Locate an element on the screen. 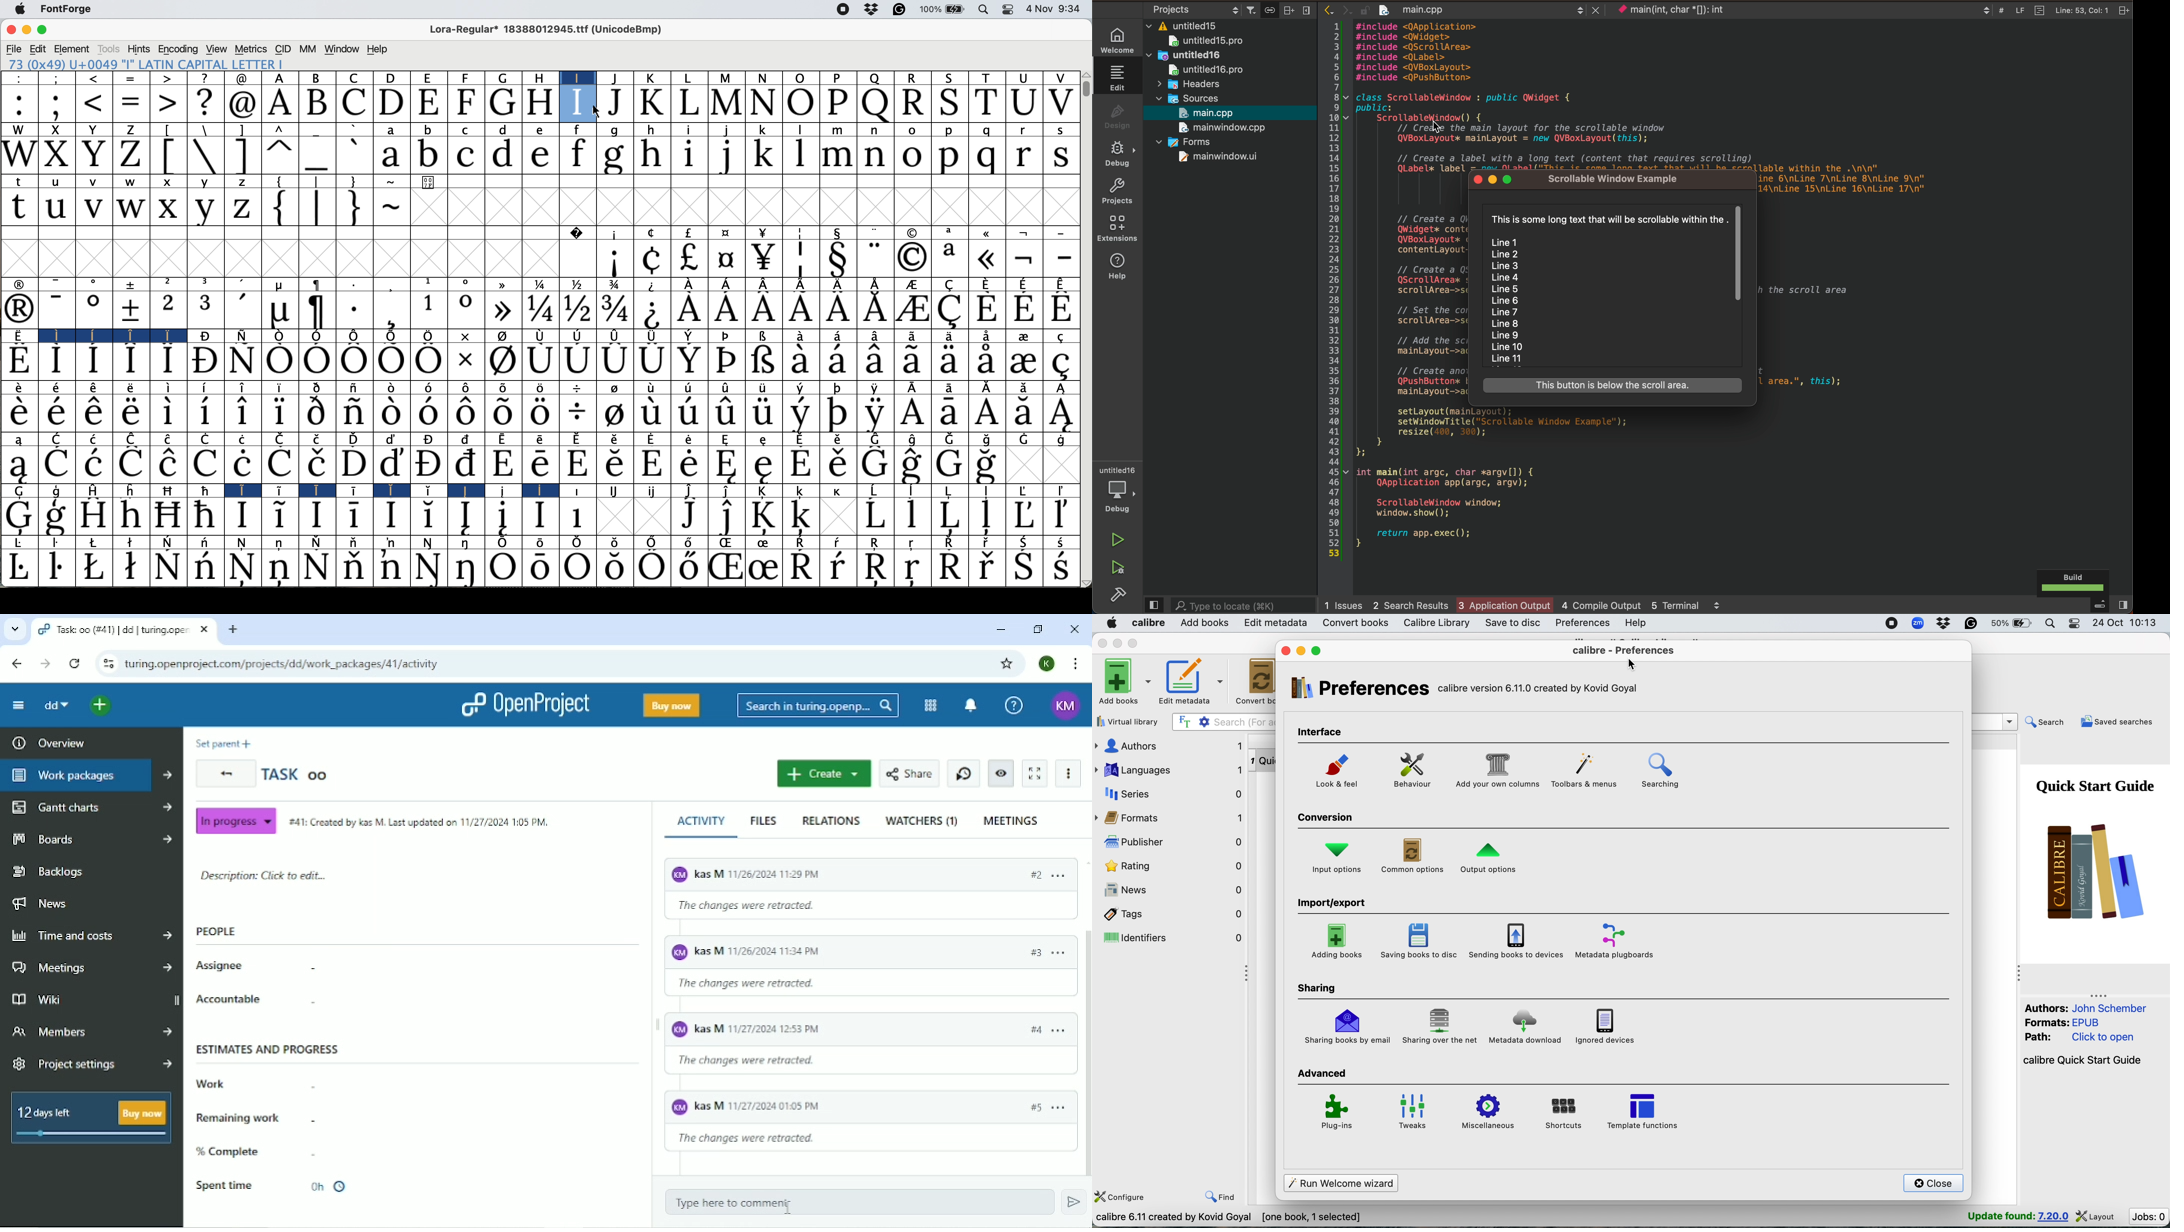 The image size is (2184, 1232). Symbol is located at coordinates (279, 362).